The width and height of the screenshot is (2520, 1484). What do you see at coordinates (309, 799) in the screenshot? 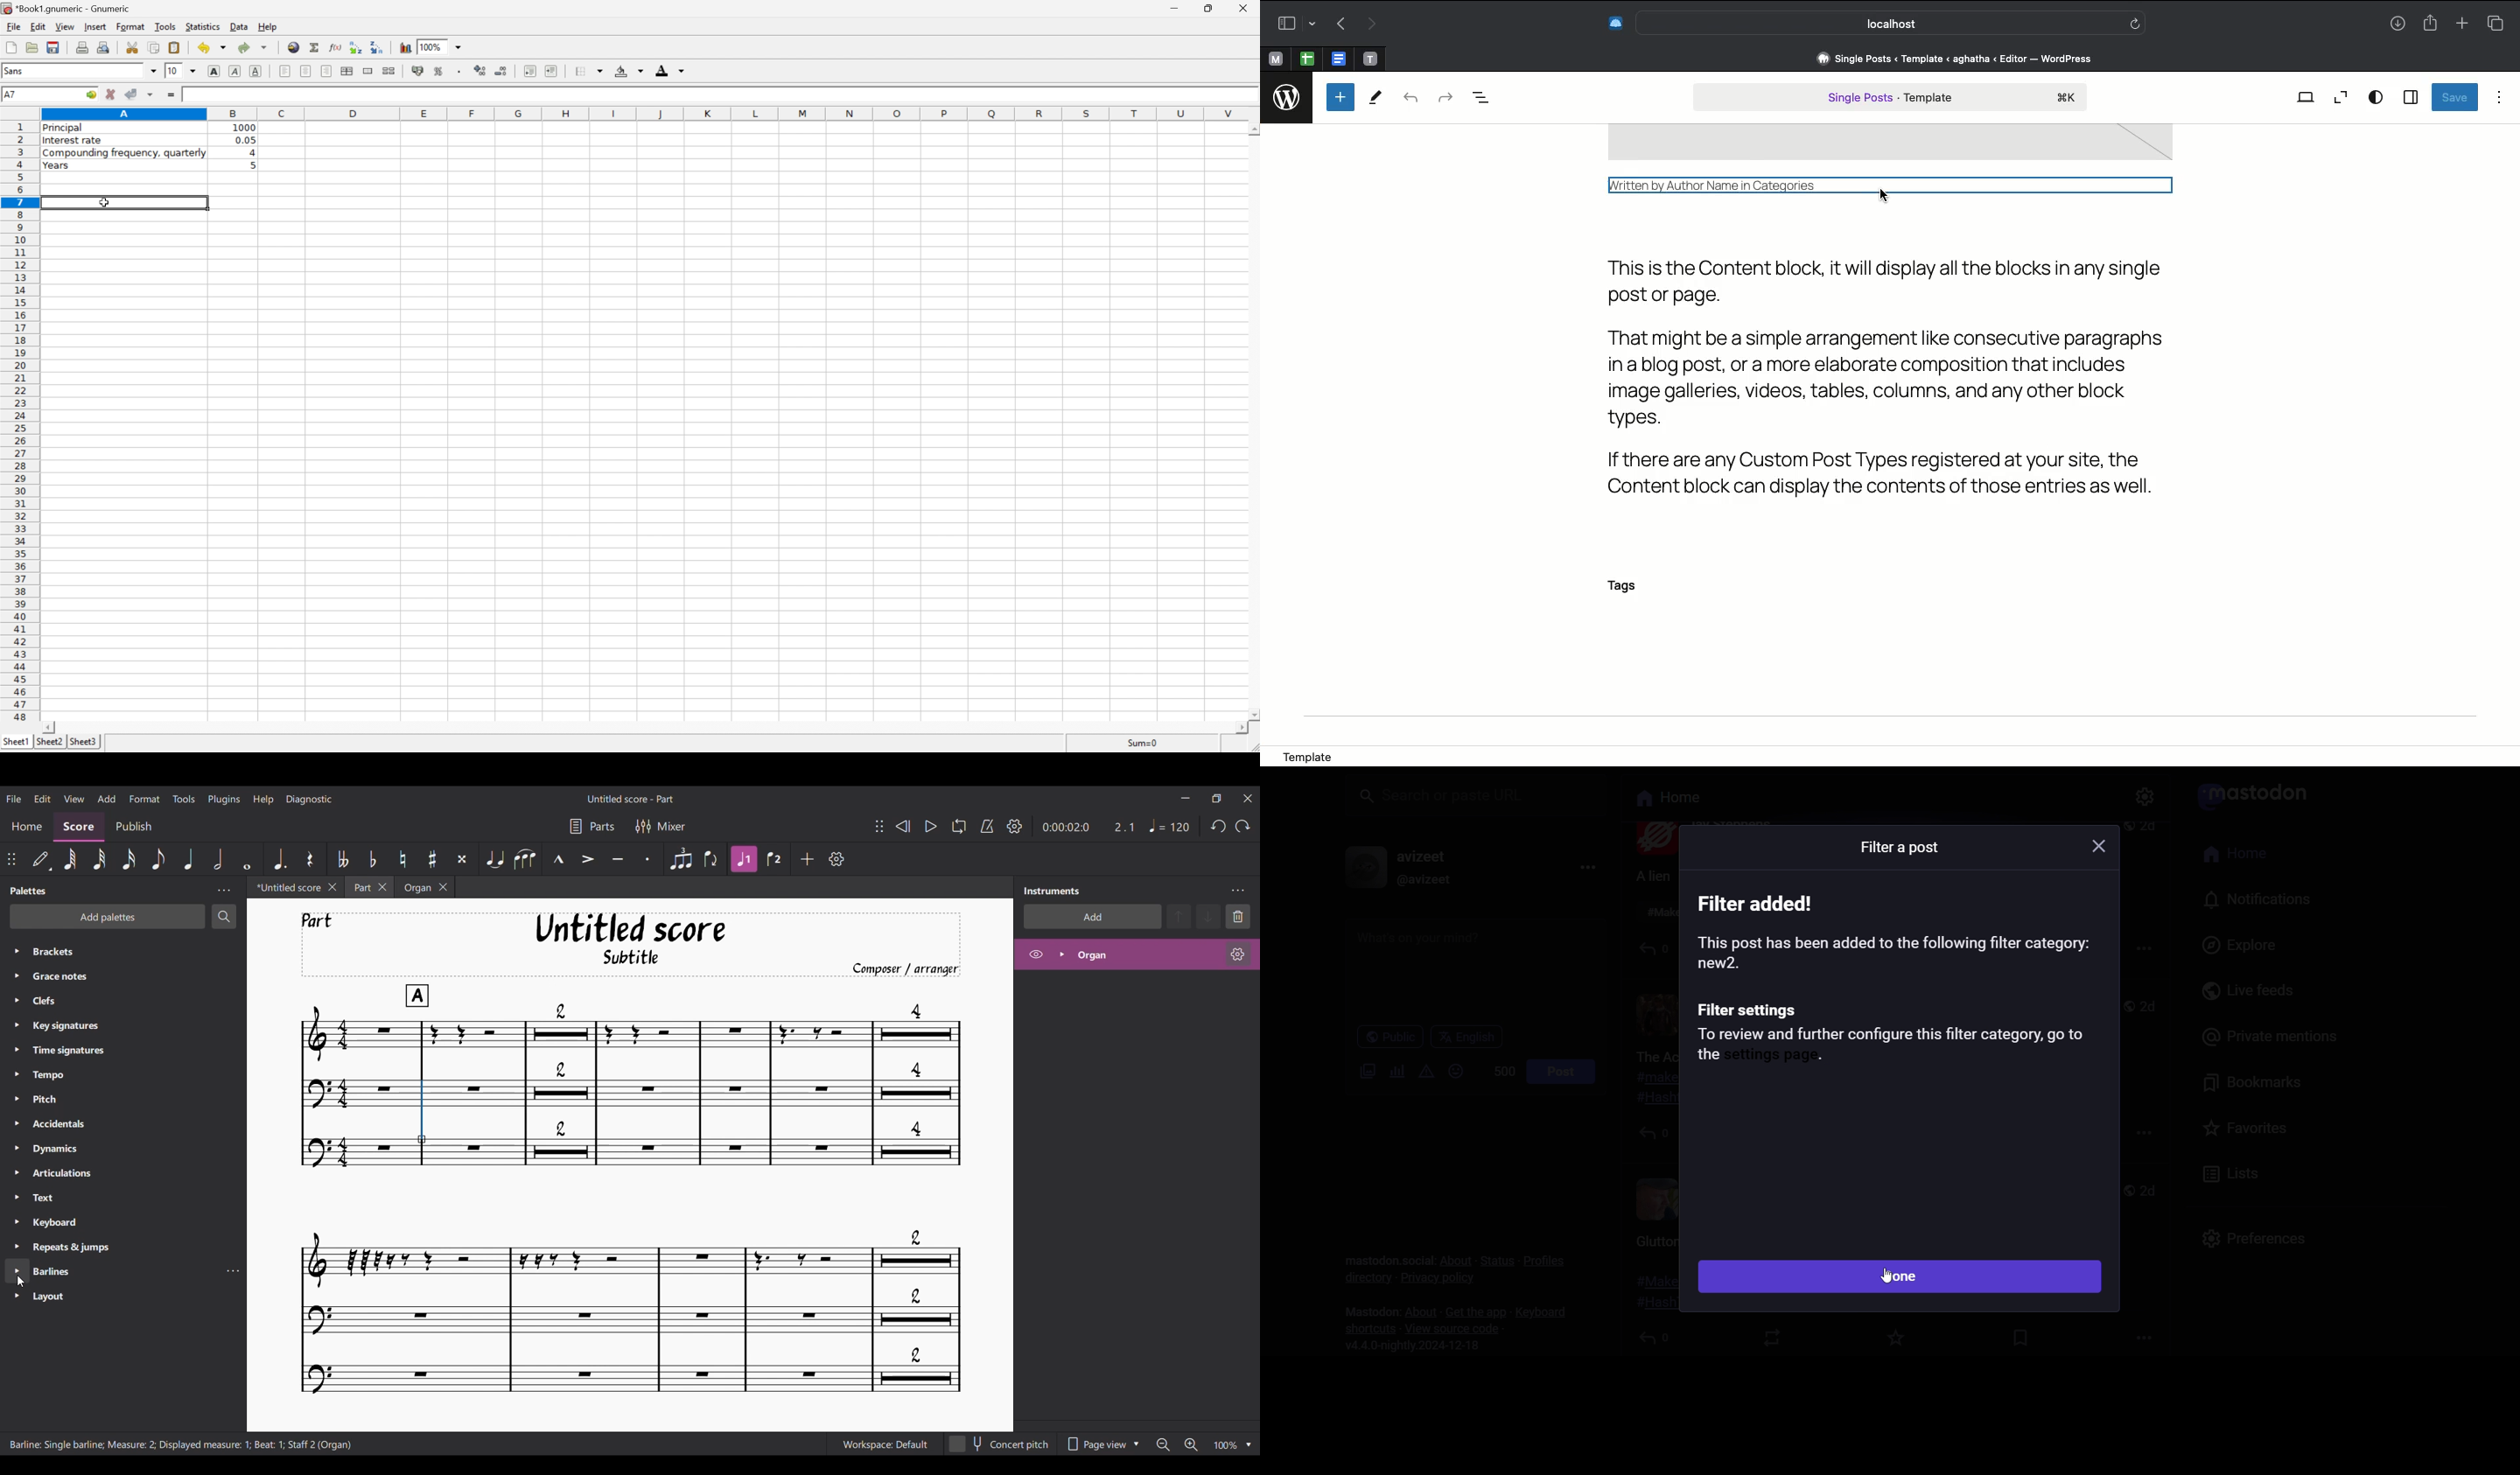
I see `Diagnostic menu` at bounding box center [309, 799].